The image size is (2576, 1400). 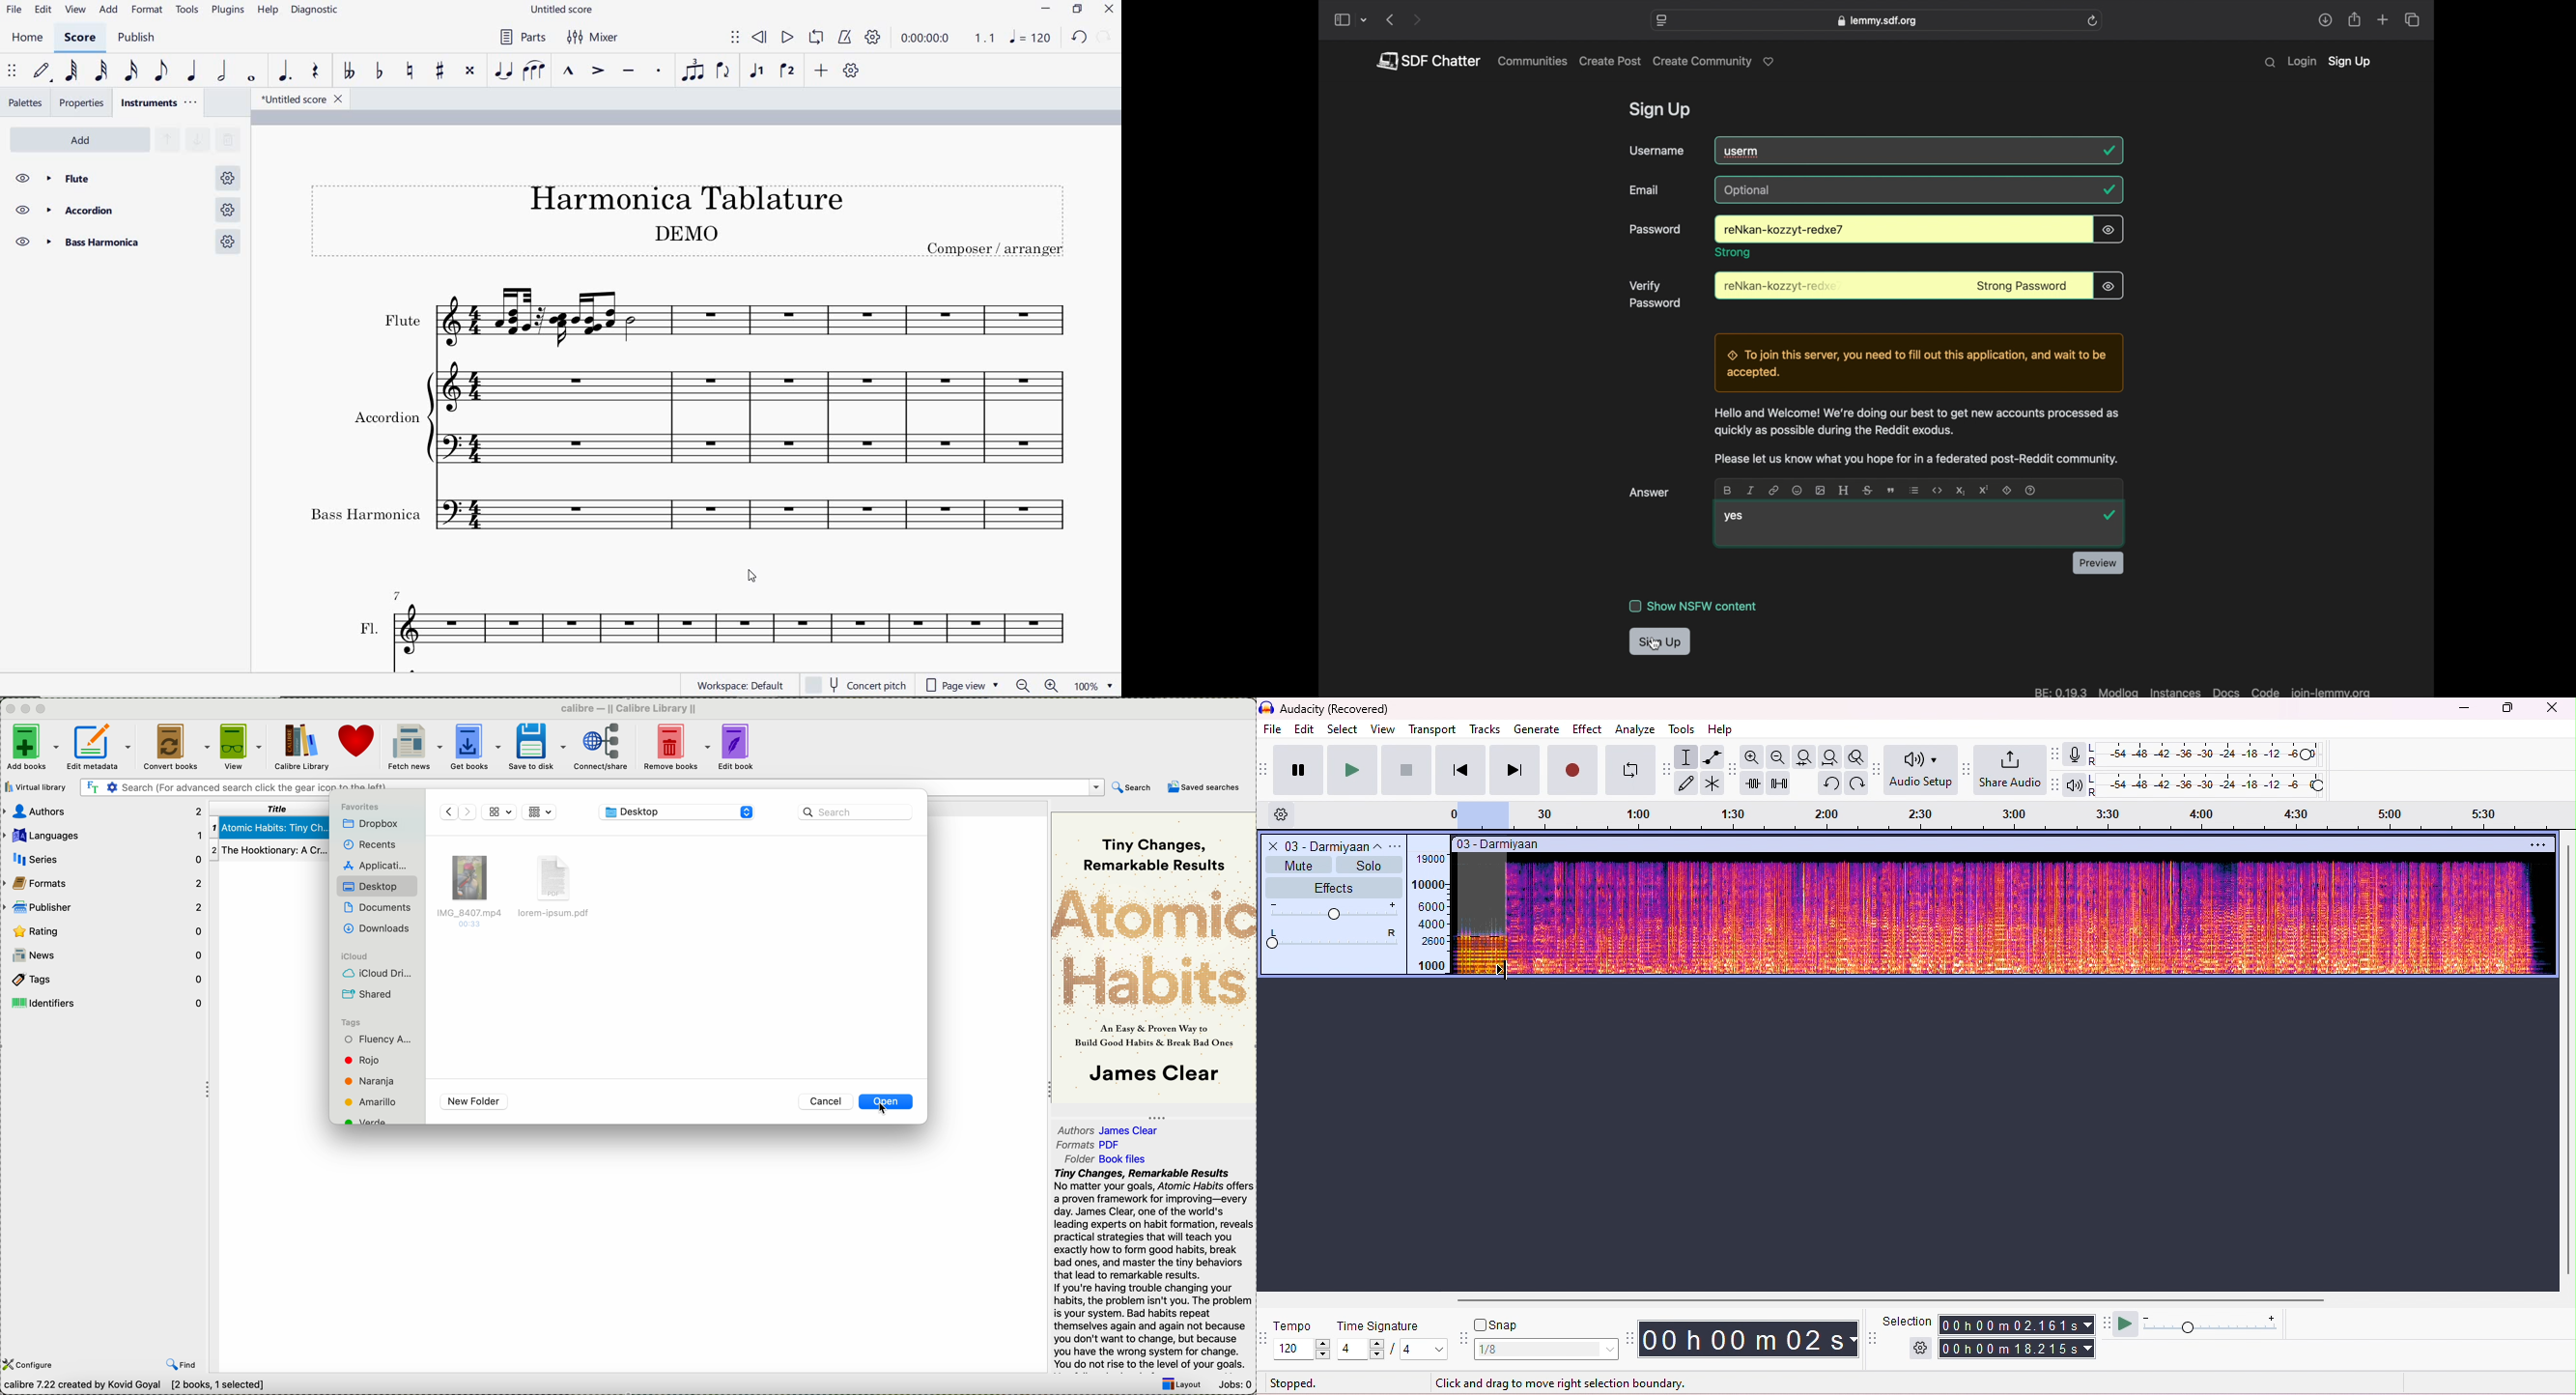 What do you see at coordinates (738, 748) in the screenshot?
I see `edit book` at bounding box center [738, 748].